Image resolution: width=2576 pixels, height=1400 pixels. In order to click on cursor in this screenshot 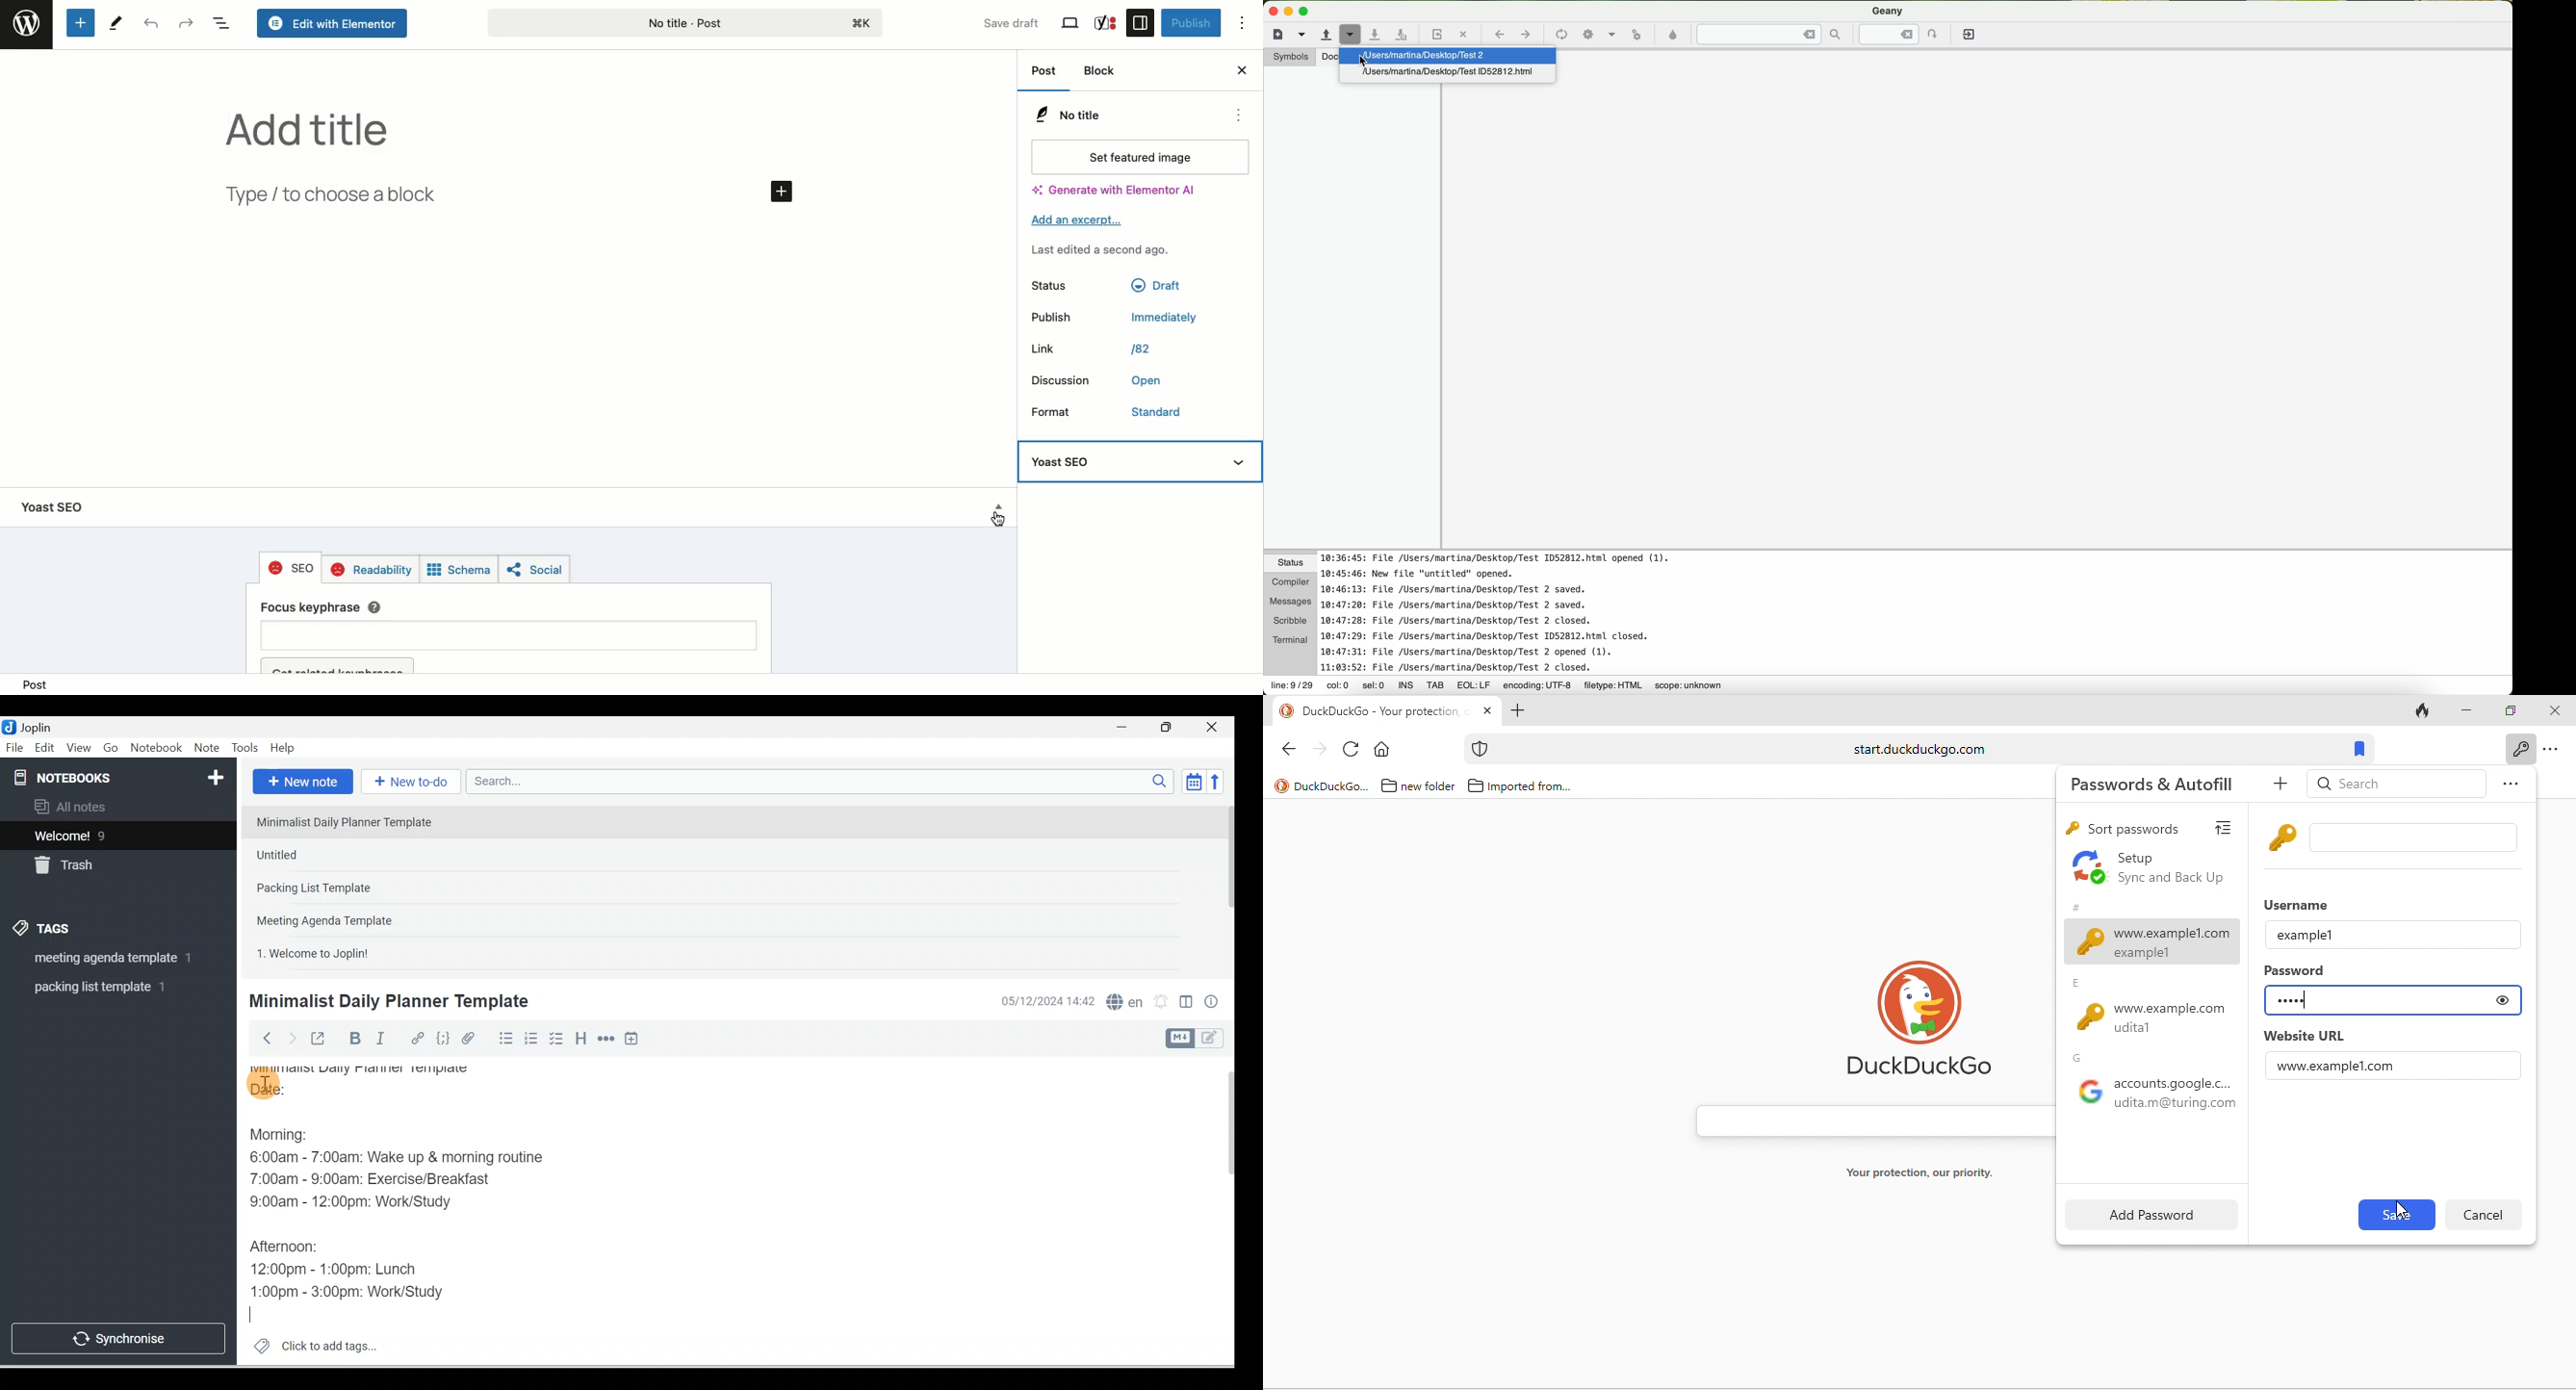, I will do `click(2404, 1210)`.